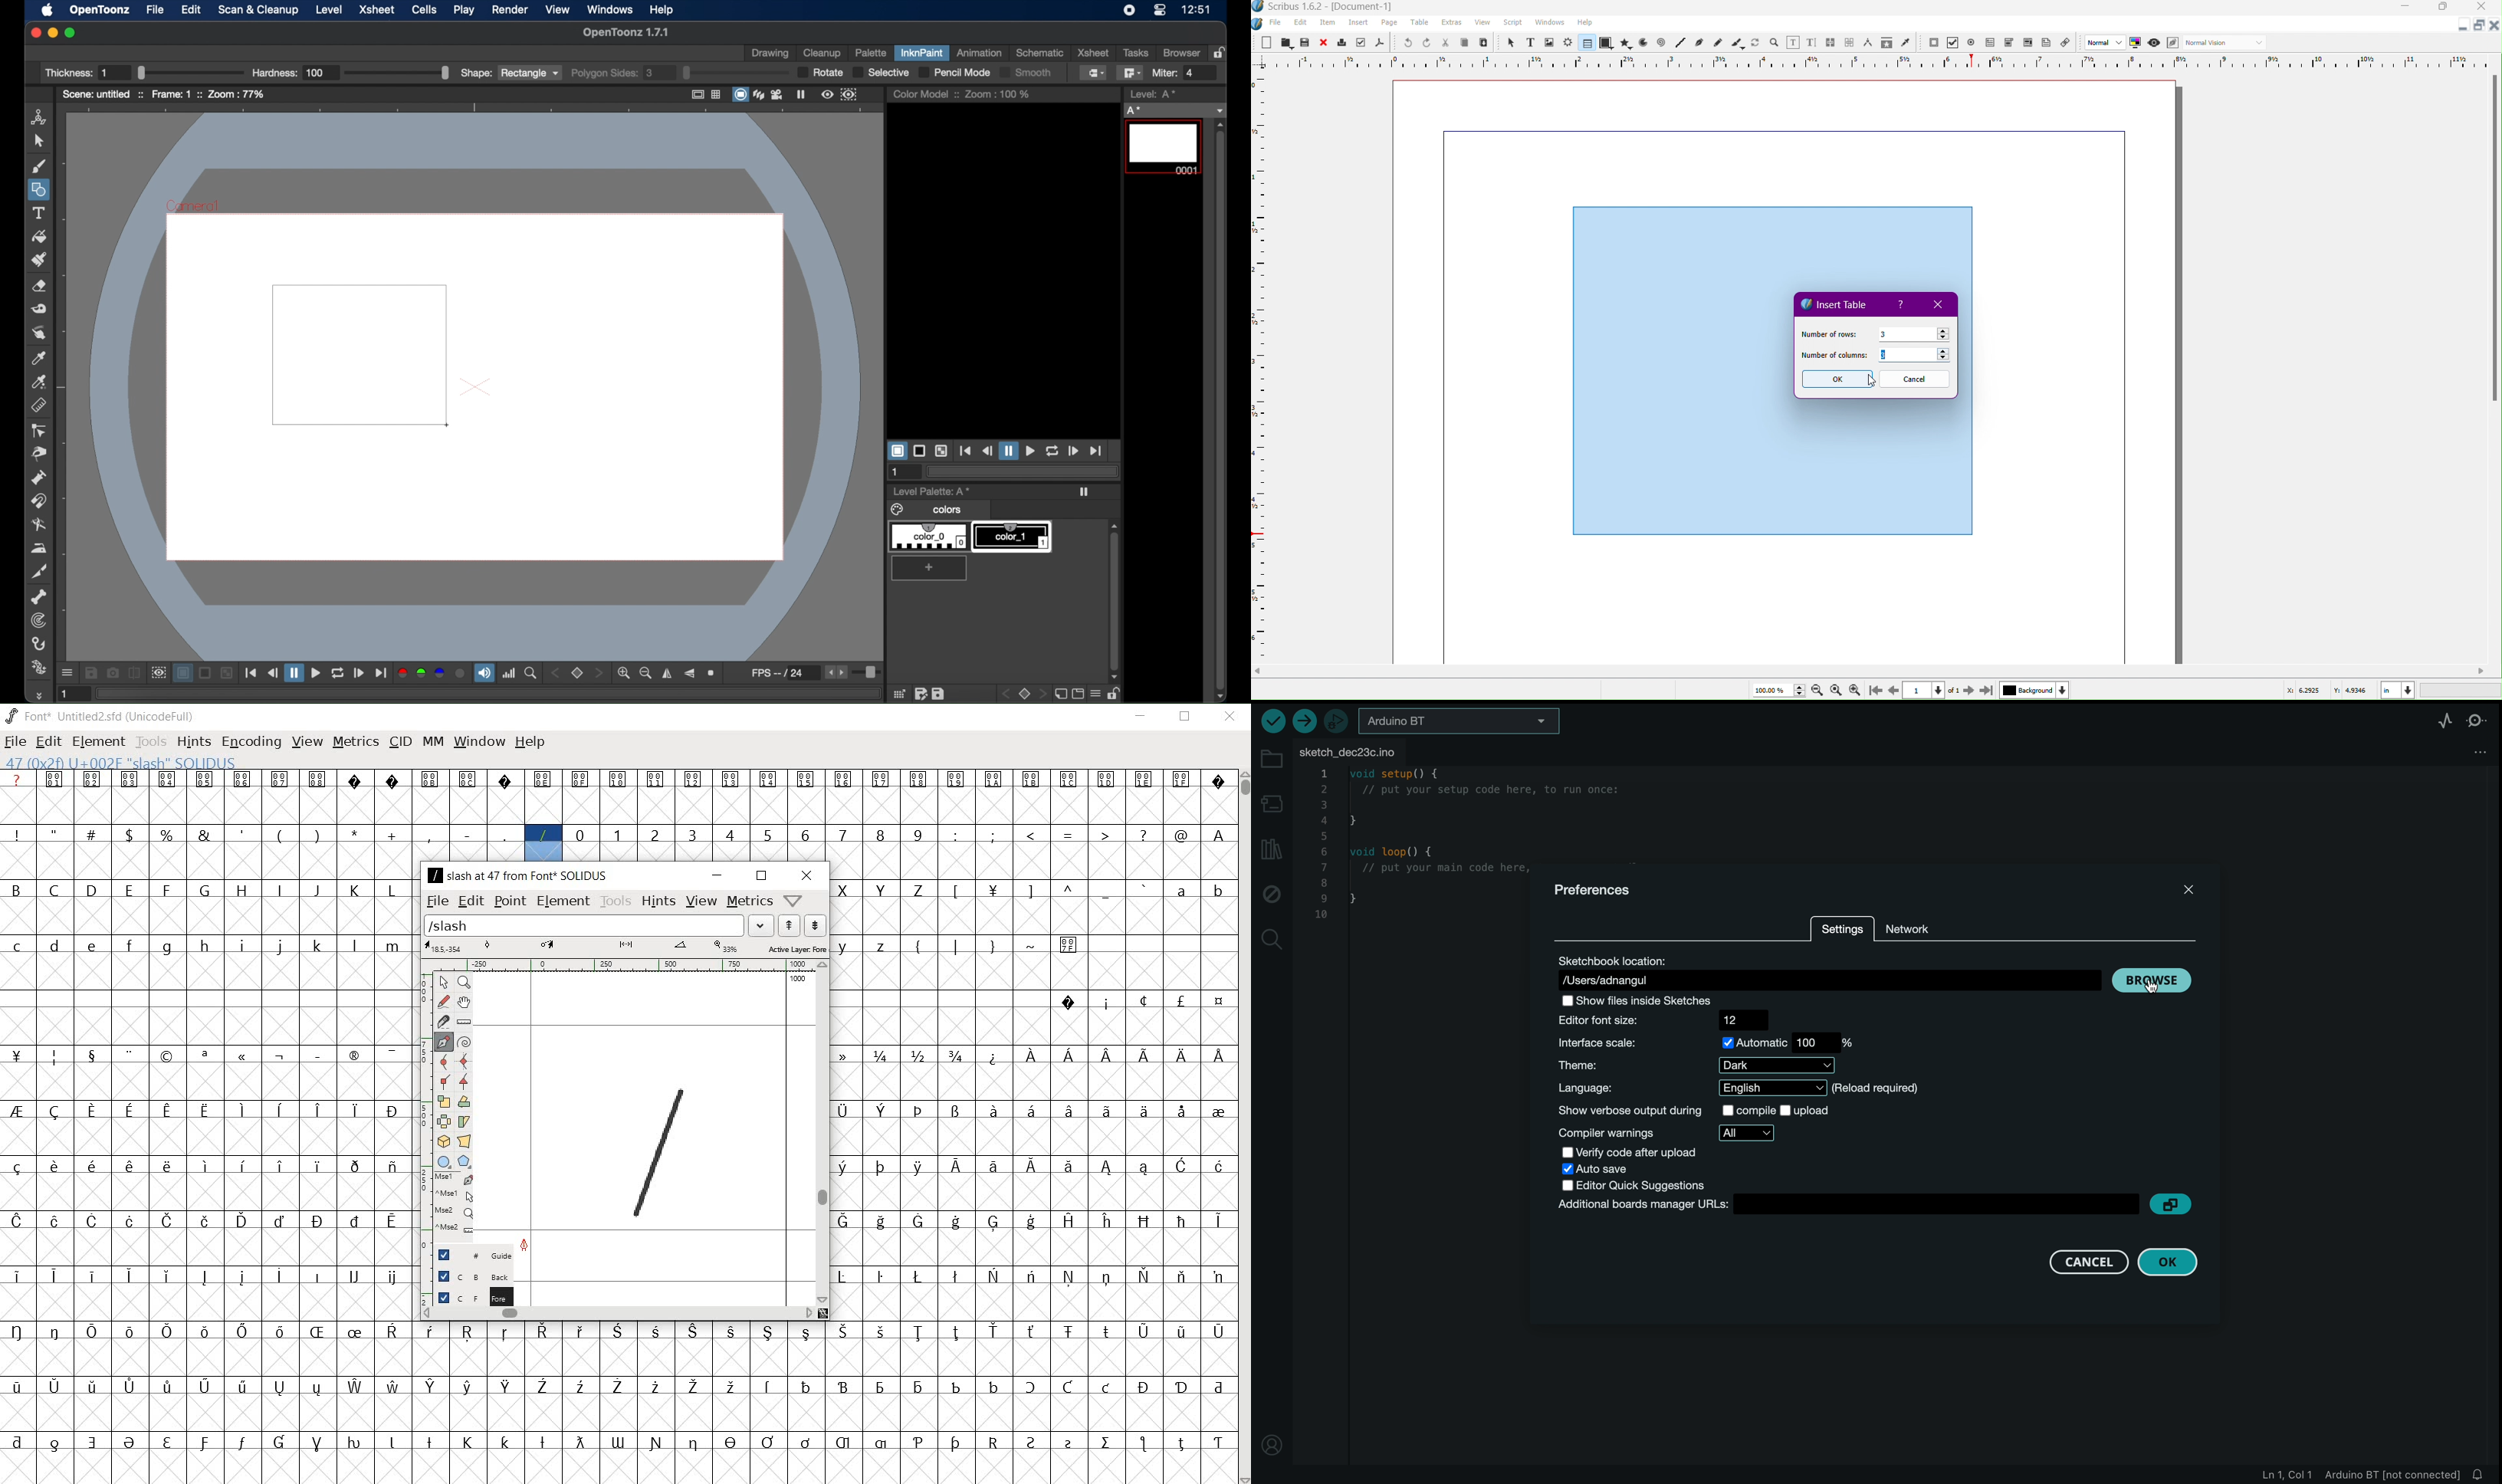  What do you see at coordinates (1259, 23) in the screenshot?
I see `Logo` at bounding box center [1259, 23].